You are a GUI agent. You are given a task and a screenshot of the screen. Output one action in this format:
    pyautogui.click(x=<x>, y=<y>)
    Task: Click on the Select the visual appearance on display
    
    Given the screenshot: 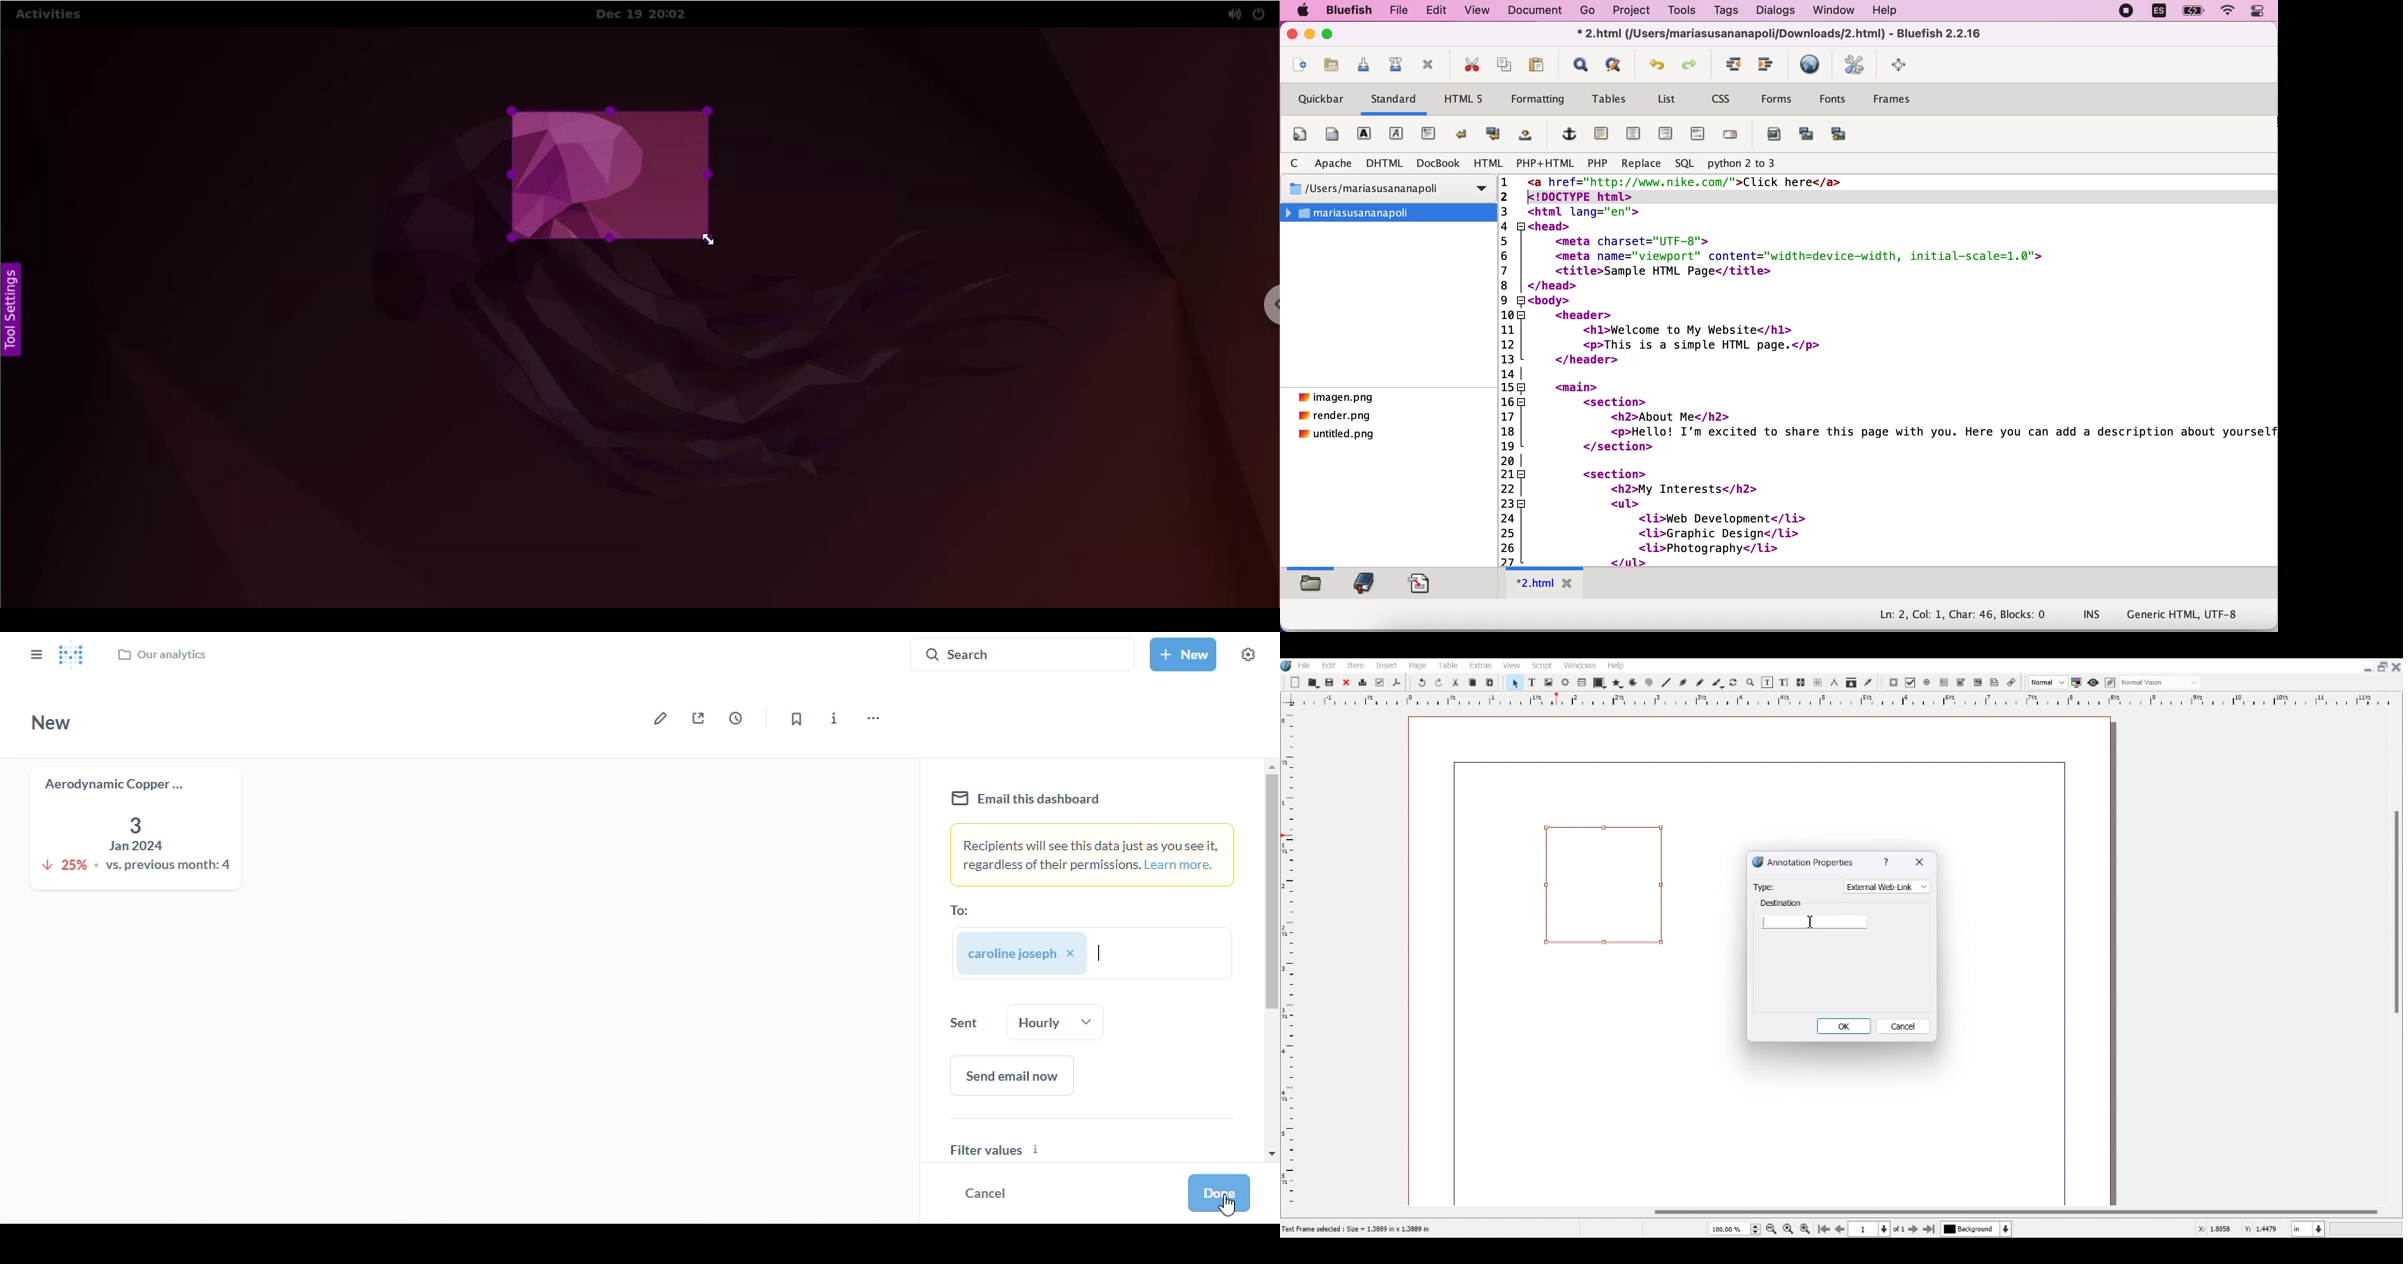 What is the action you would take?
    pyautogui.click(x=2161, y=681)
    